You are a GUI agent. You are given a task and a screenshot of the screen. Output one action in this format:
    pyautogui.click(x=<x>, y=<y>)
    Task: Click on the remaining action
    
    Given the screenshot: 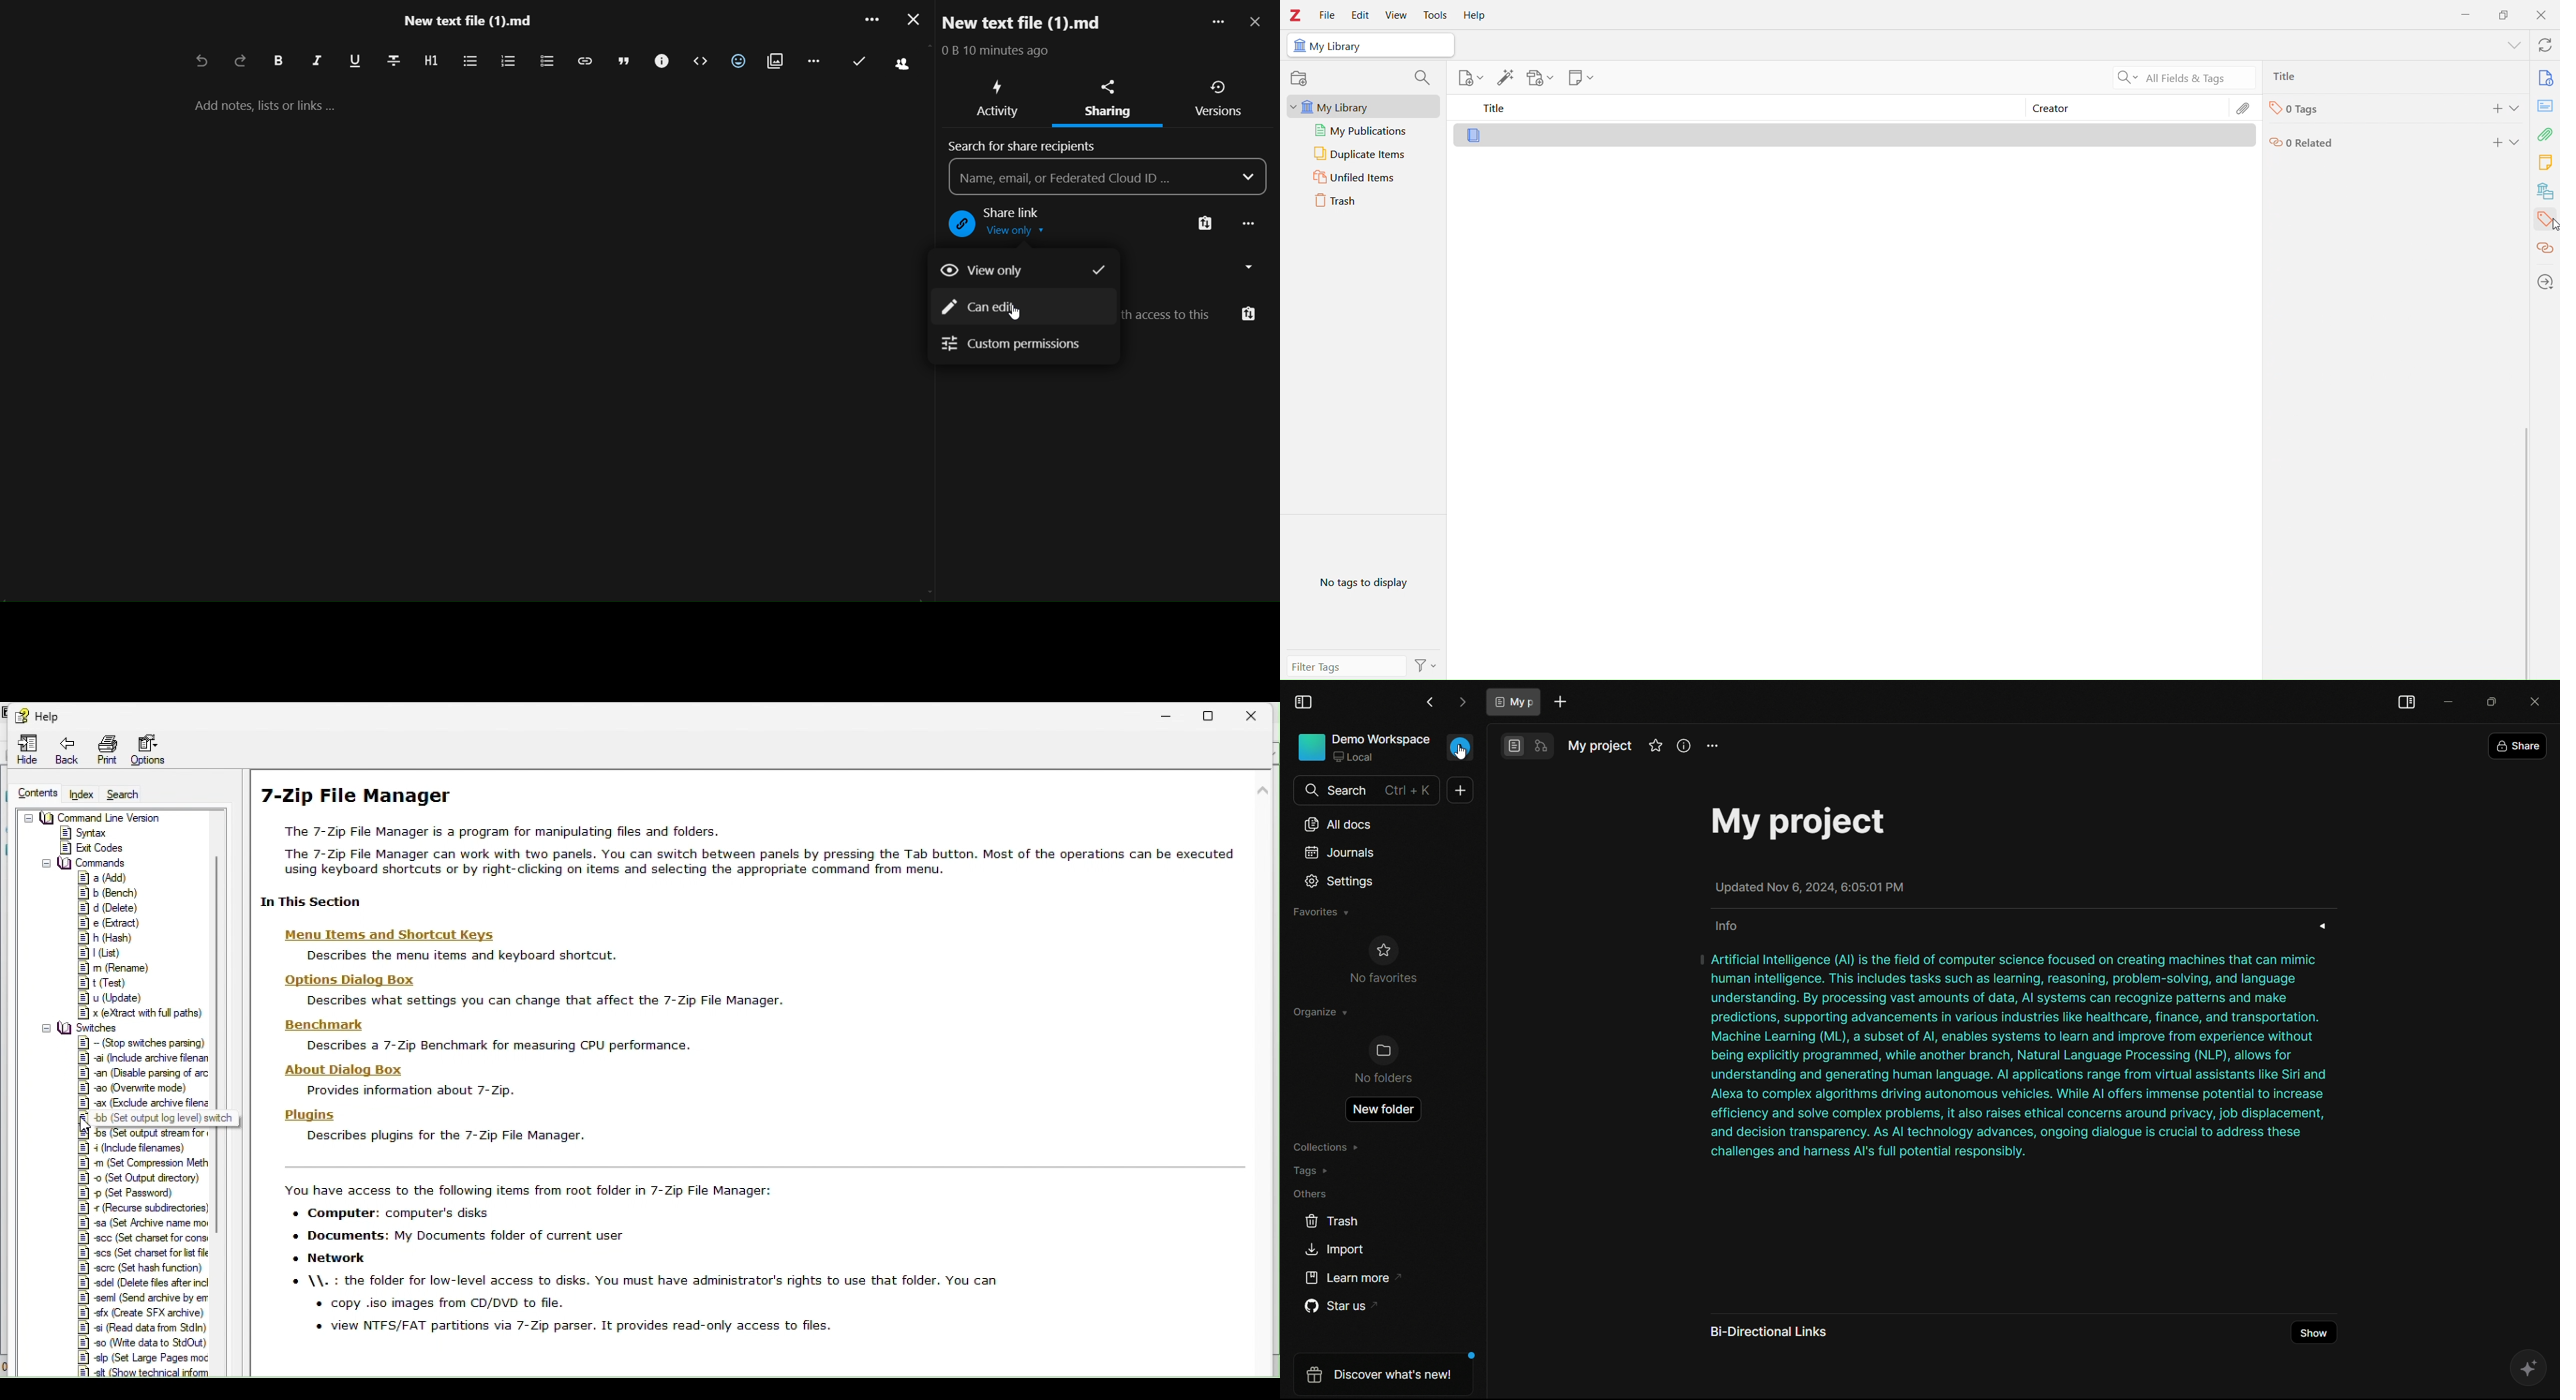 What is the action you would take?
    pyautogui.click(x=813, y=59)
    